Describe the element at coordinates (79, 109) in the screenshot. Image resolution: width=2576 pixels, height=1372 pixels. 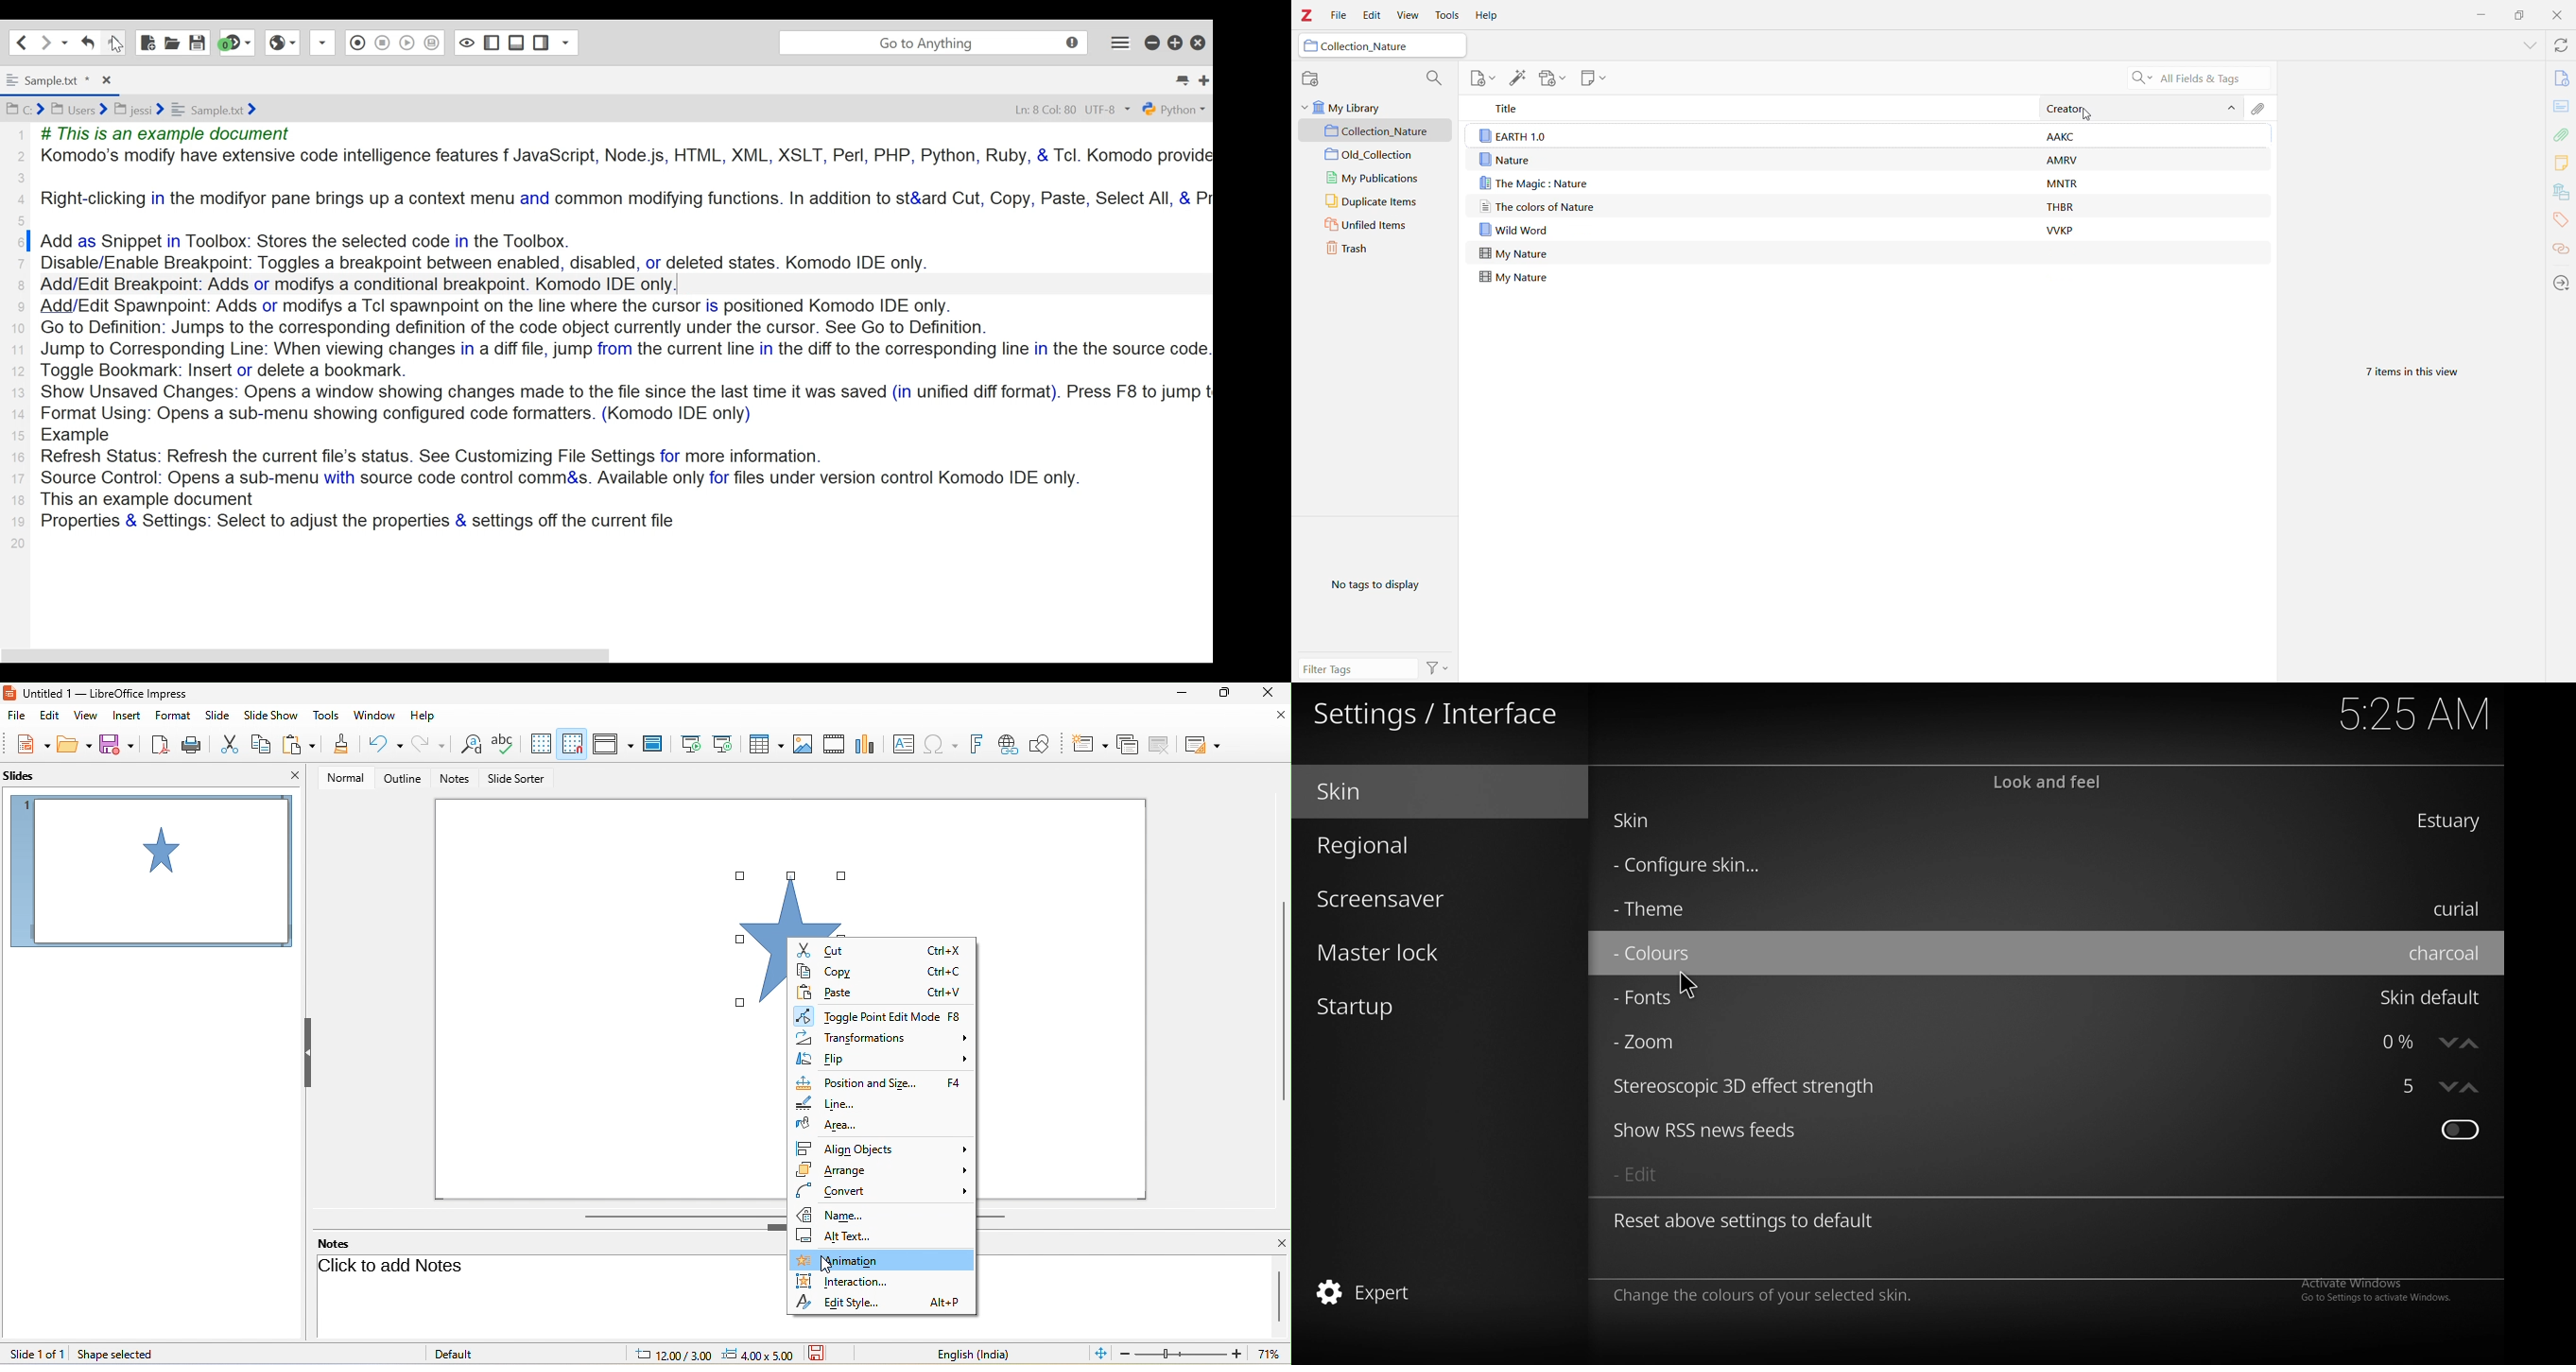
I see `Users File` at that location.